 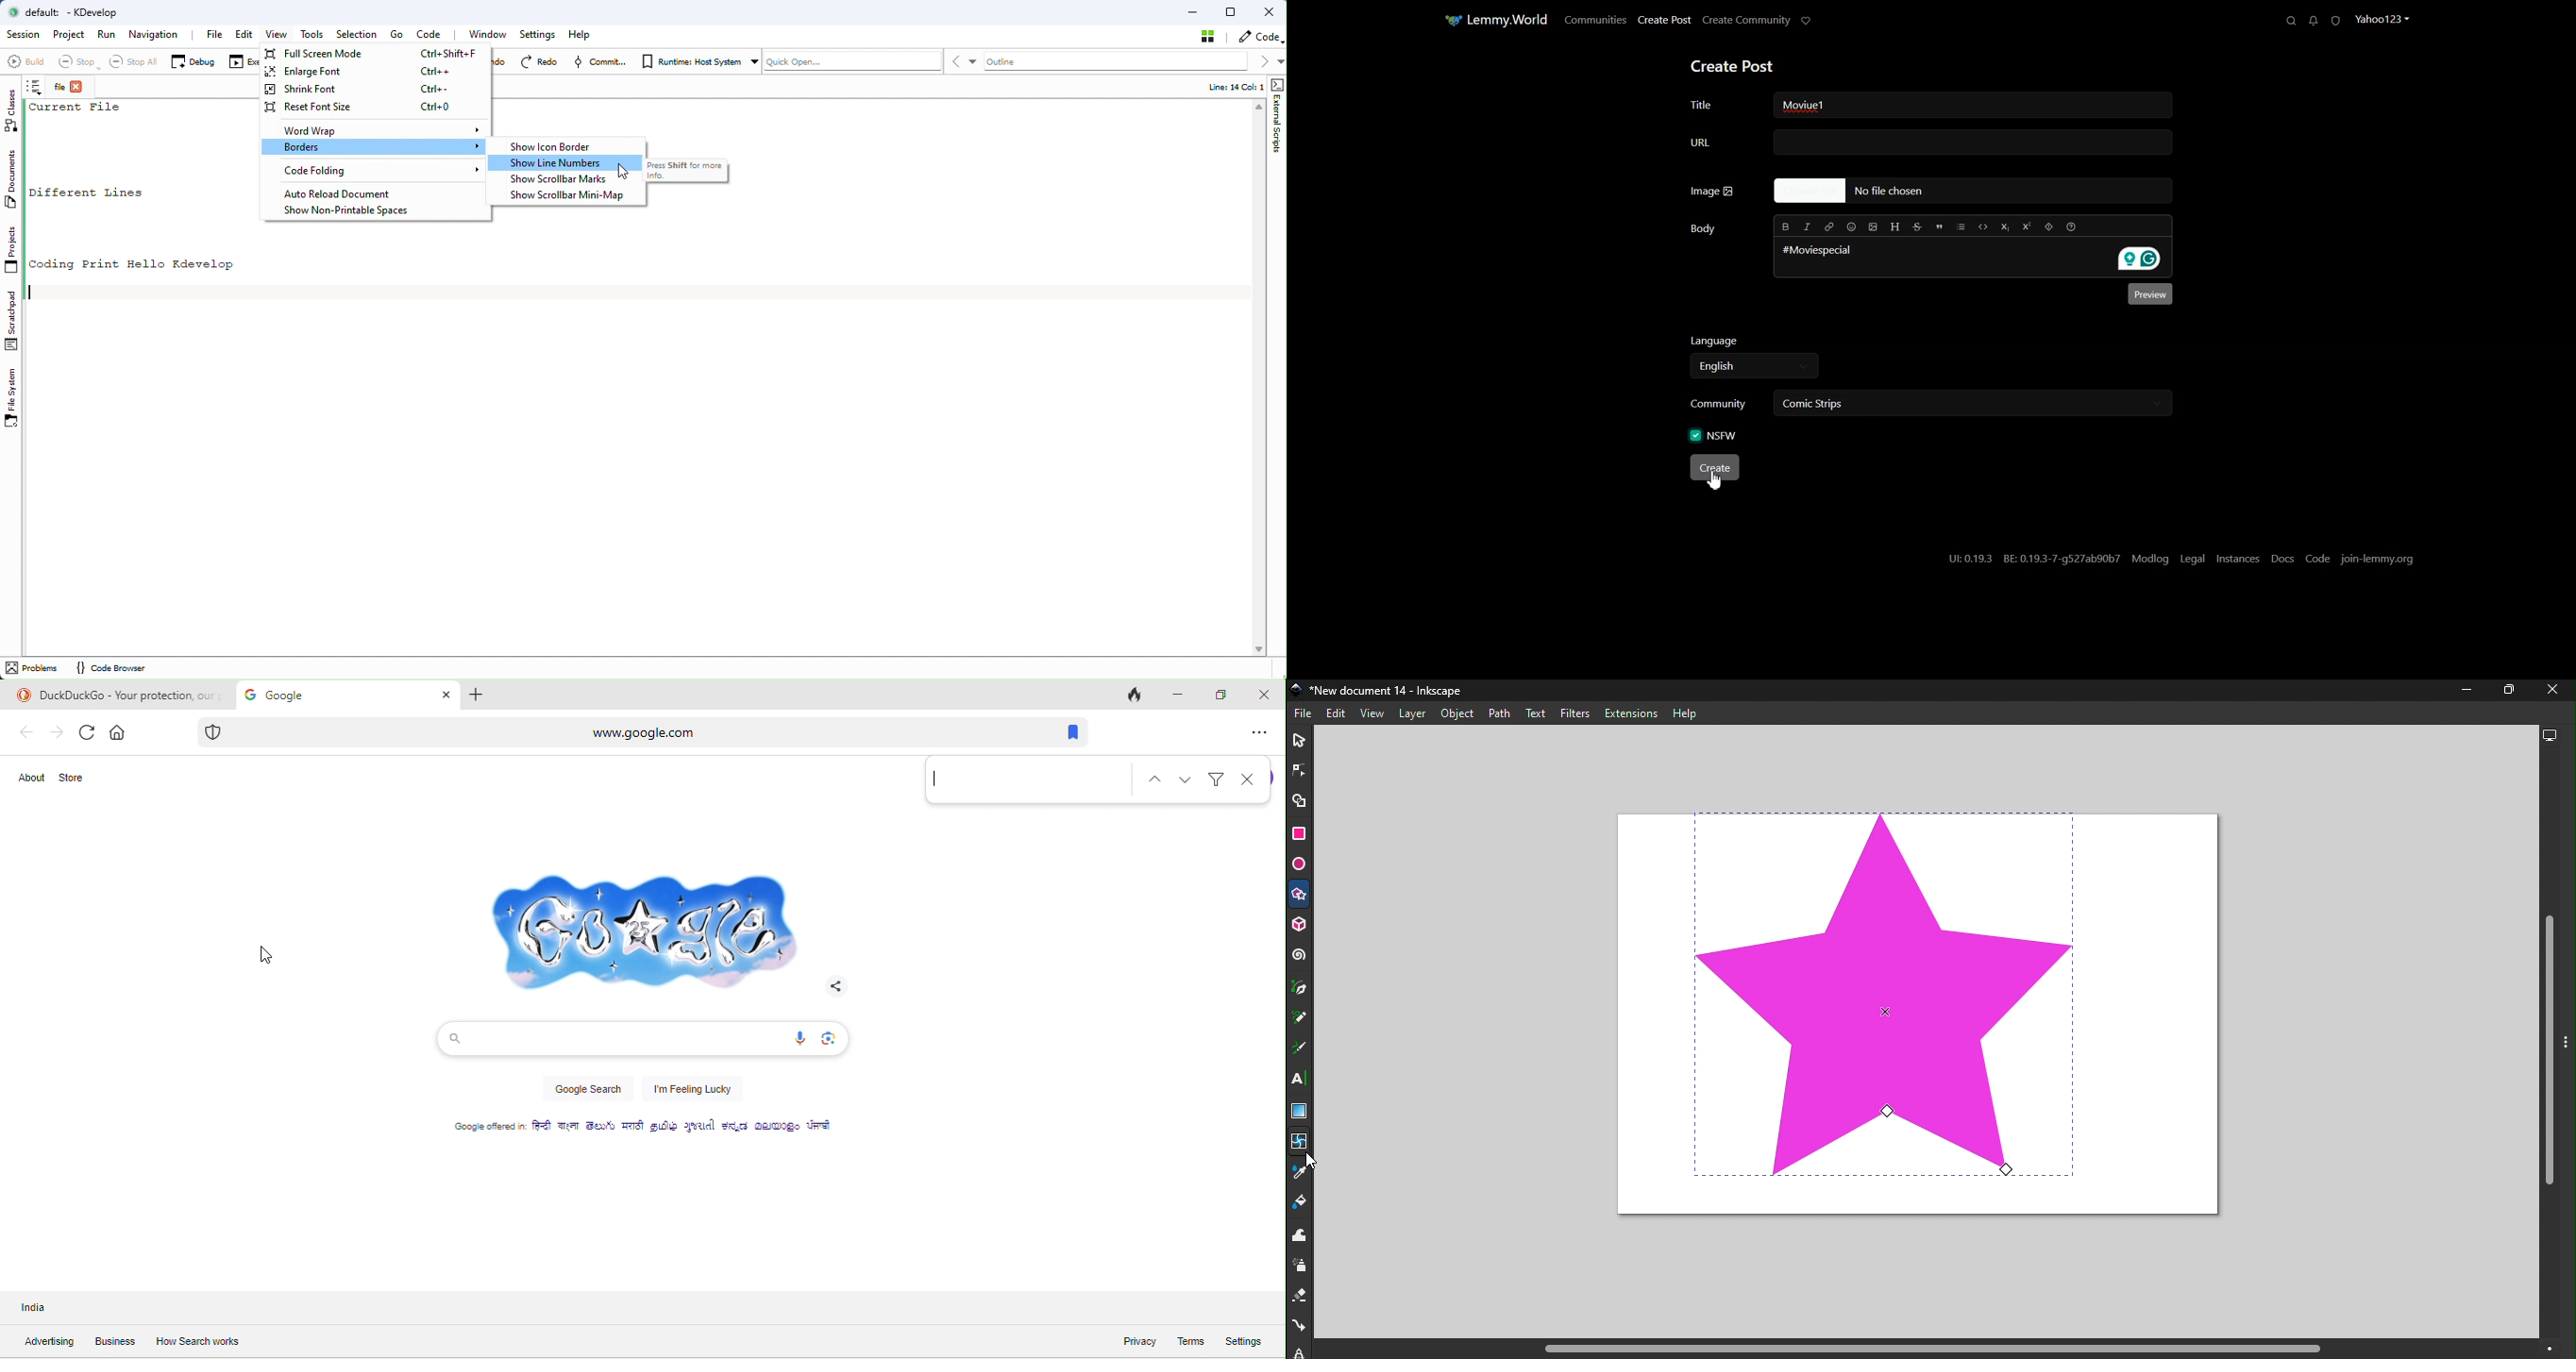 What do you see at coordinates (115, 1343) in the screenshot?
I see `business` at bounding box center [115, 1343].